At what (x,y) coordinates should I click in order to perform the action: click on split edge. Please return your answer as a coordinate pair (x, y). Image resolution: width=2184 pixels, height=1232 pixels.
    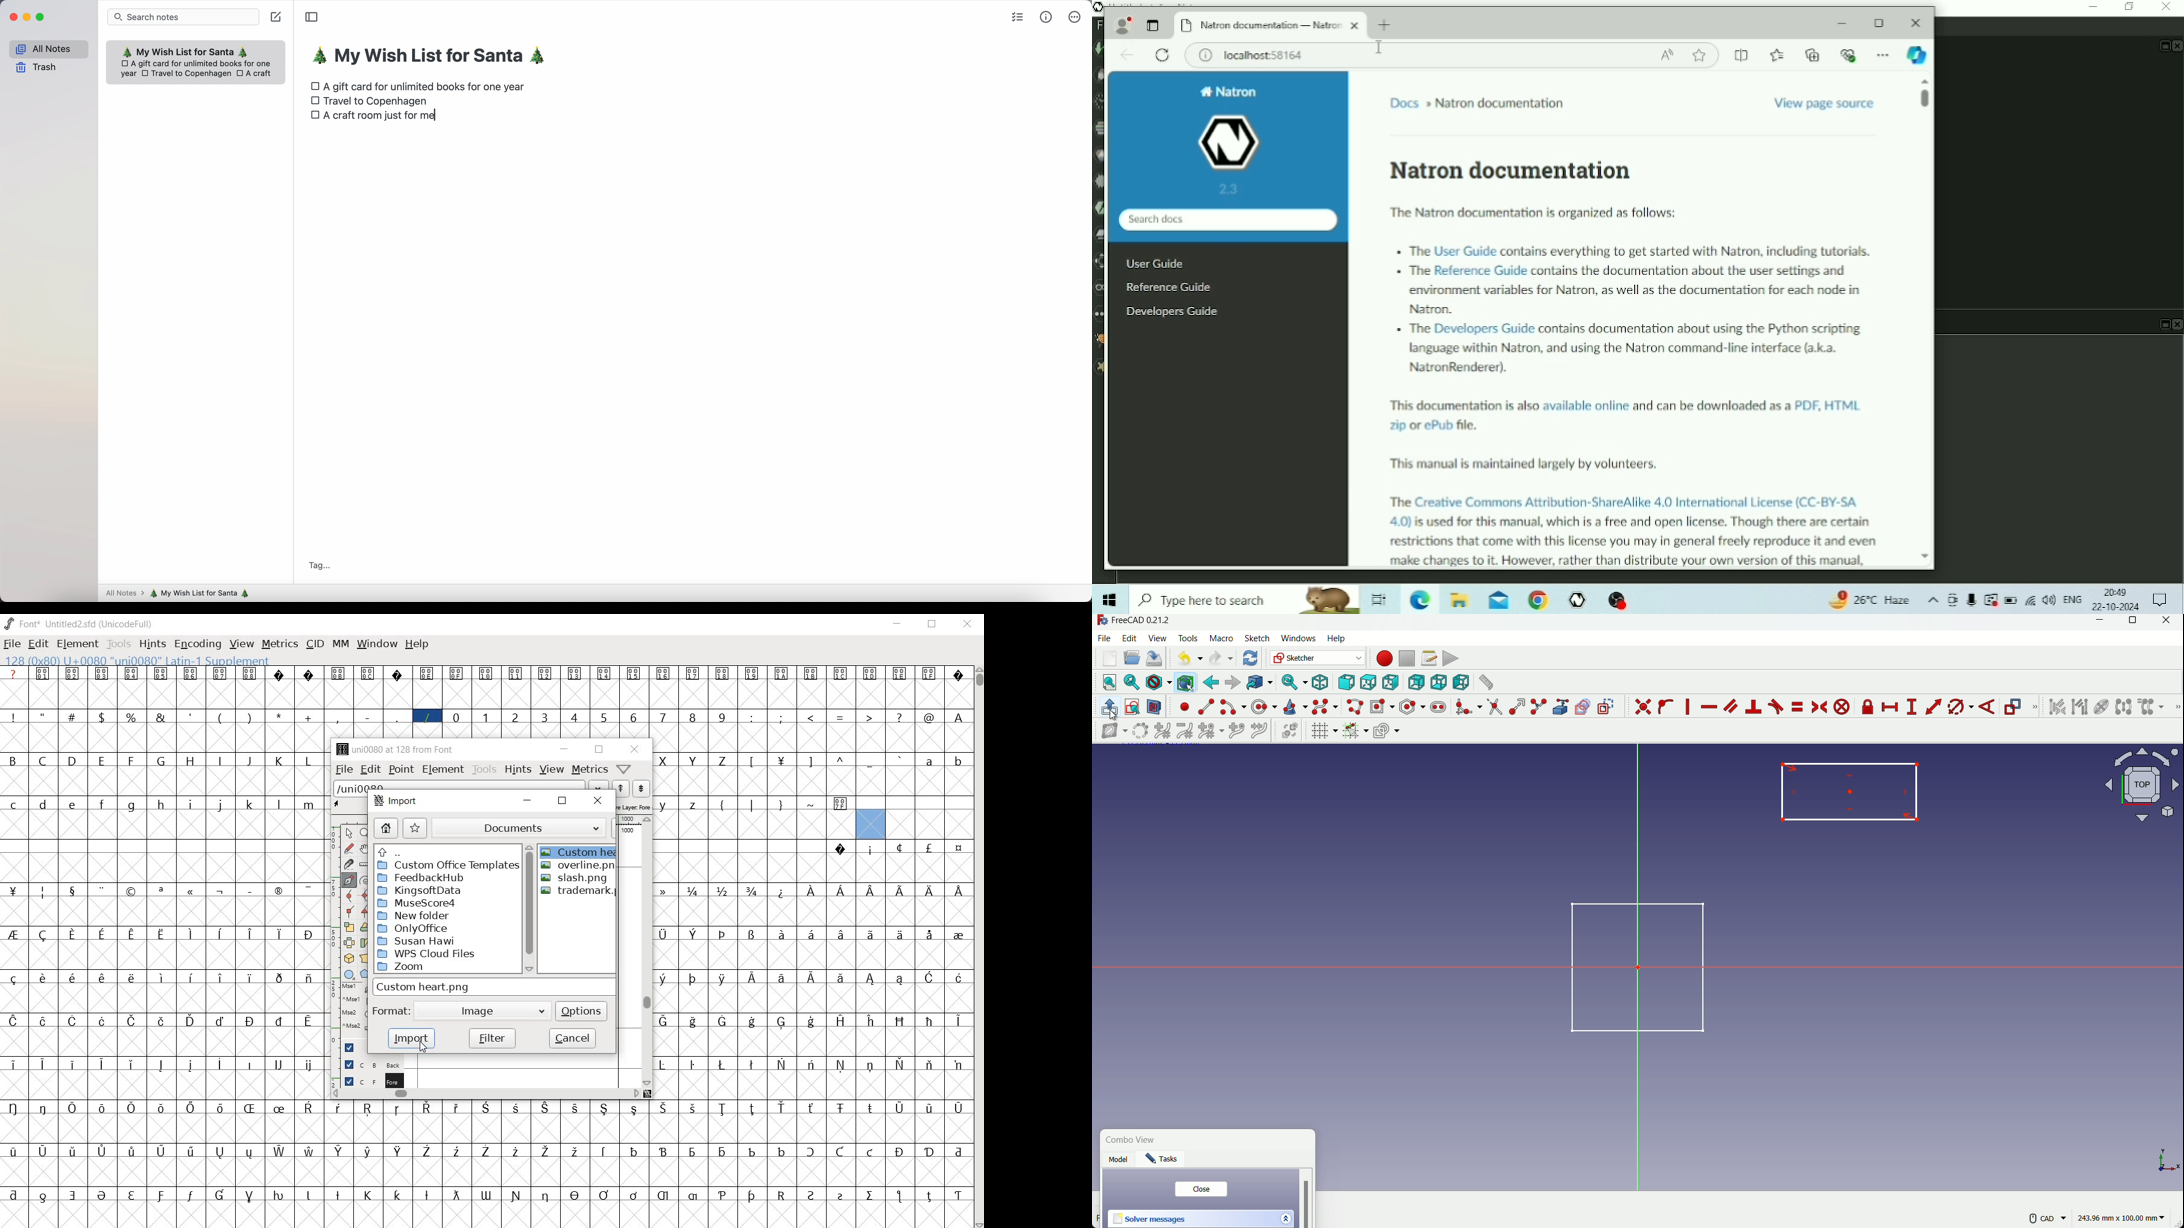
    Looking at the image, I should click on (1540, 707).